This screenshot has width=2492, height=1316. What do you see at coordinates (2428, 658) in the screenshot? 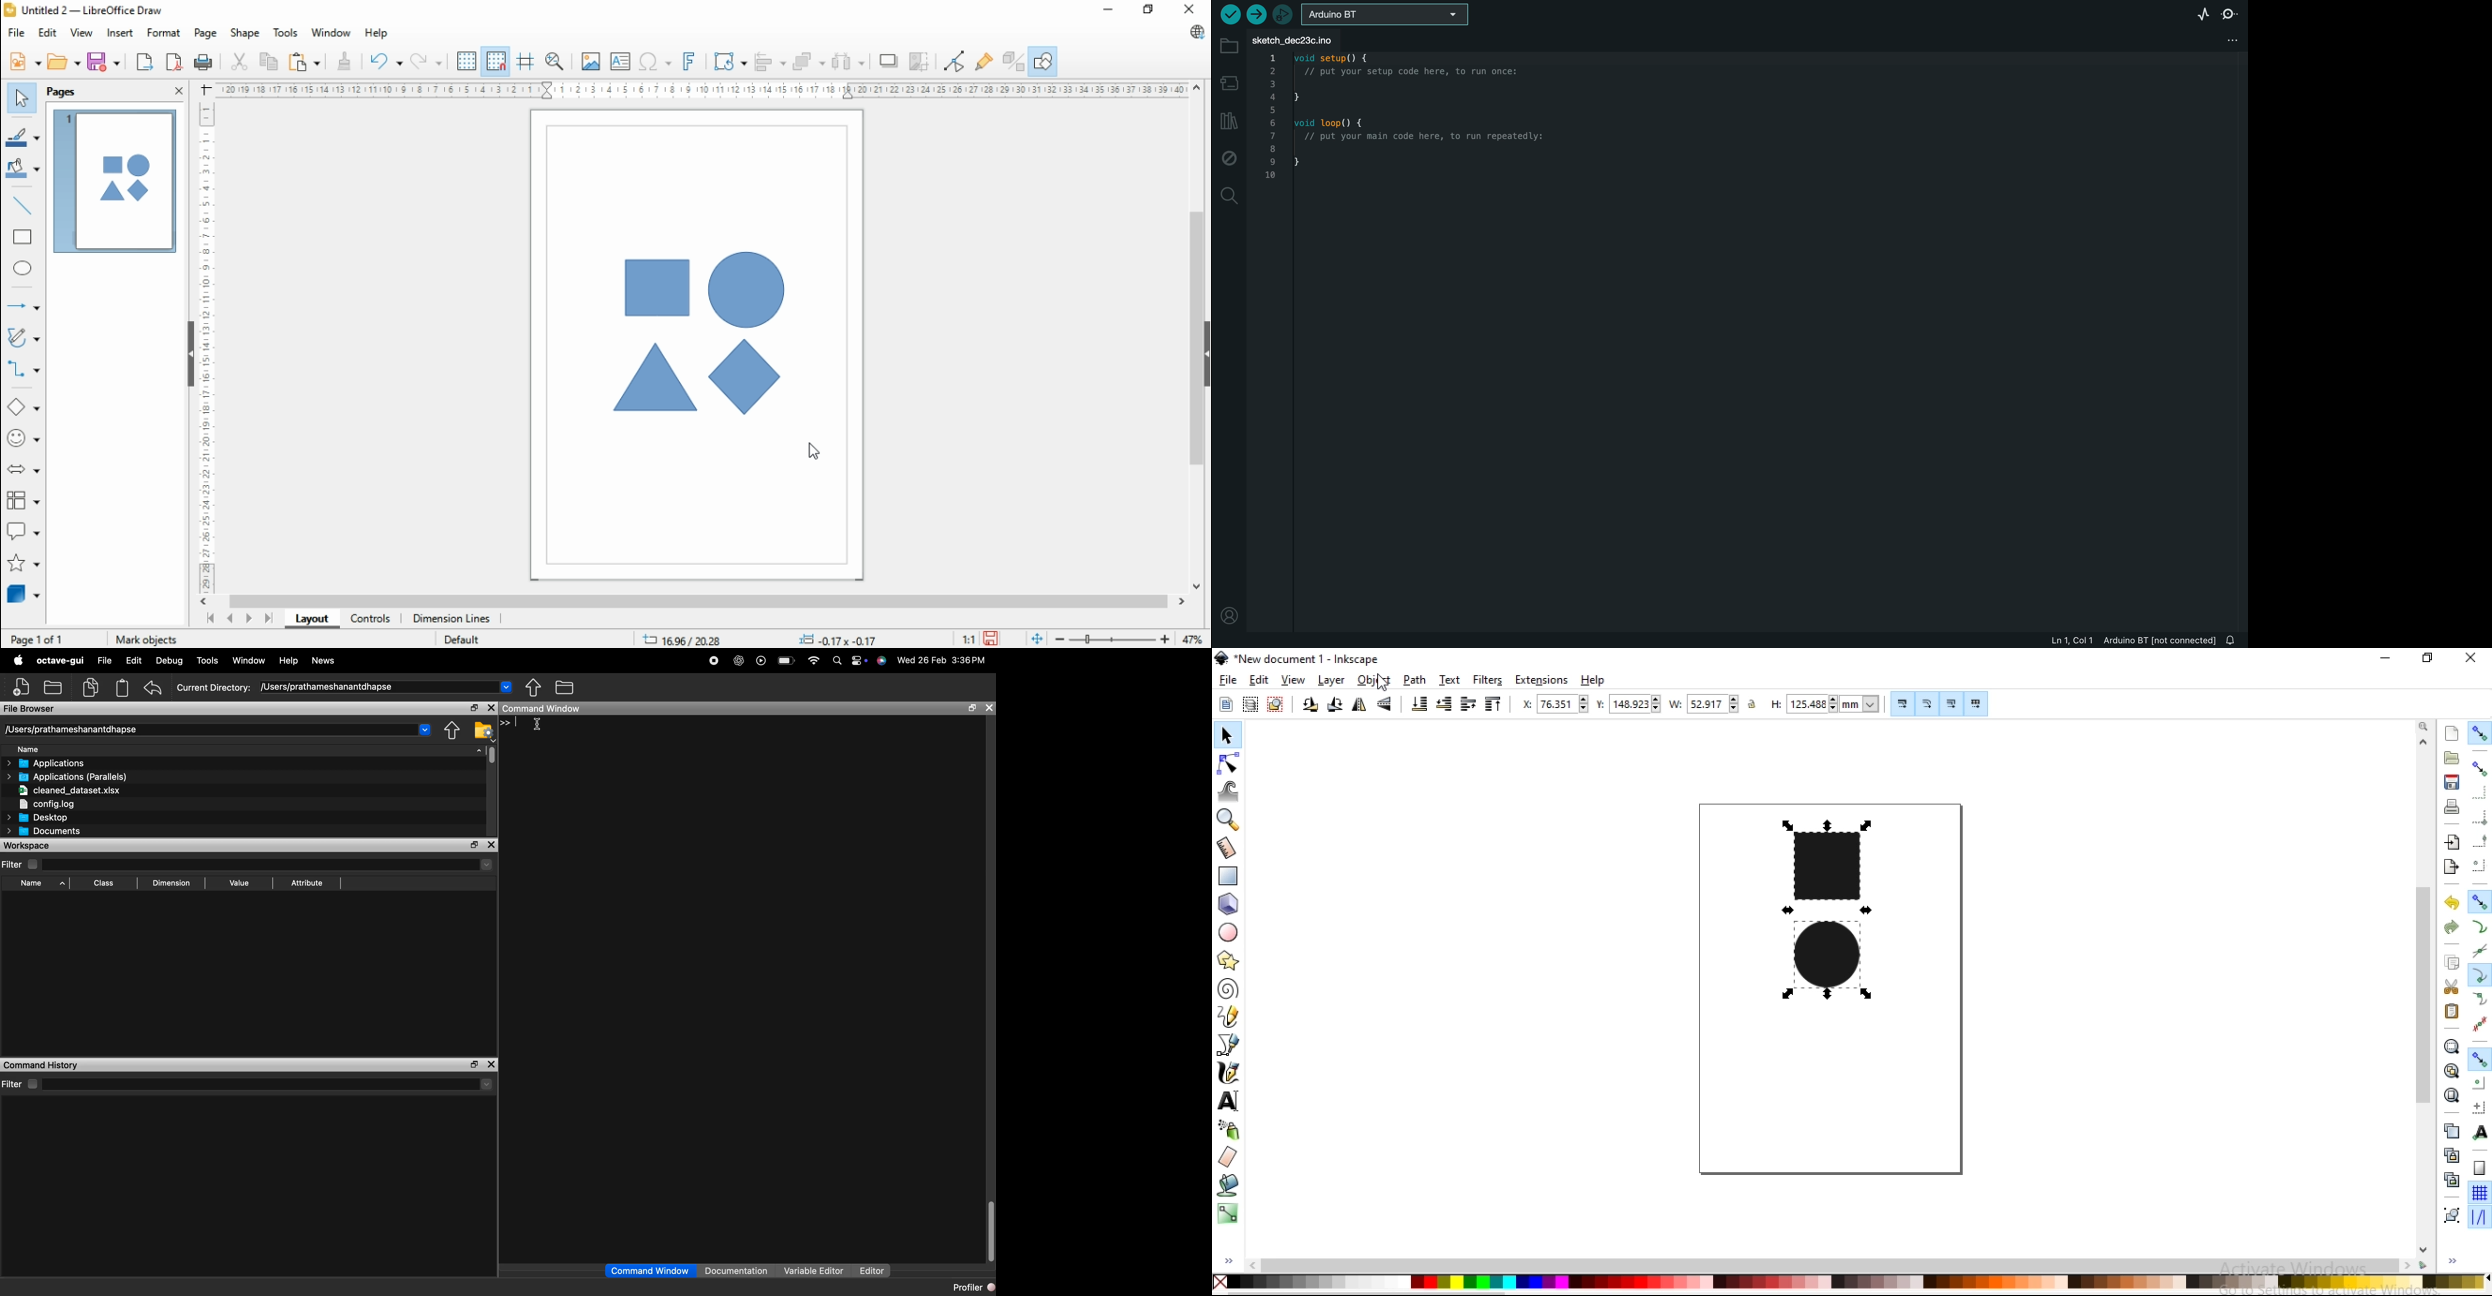
I see `restore down` at bounding box center [2428, 658].